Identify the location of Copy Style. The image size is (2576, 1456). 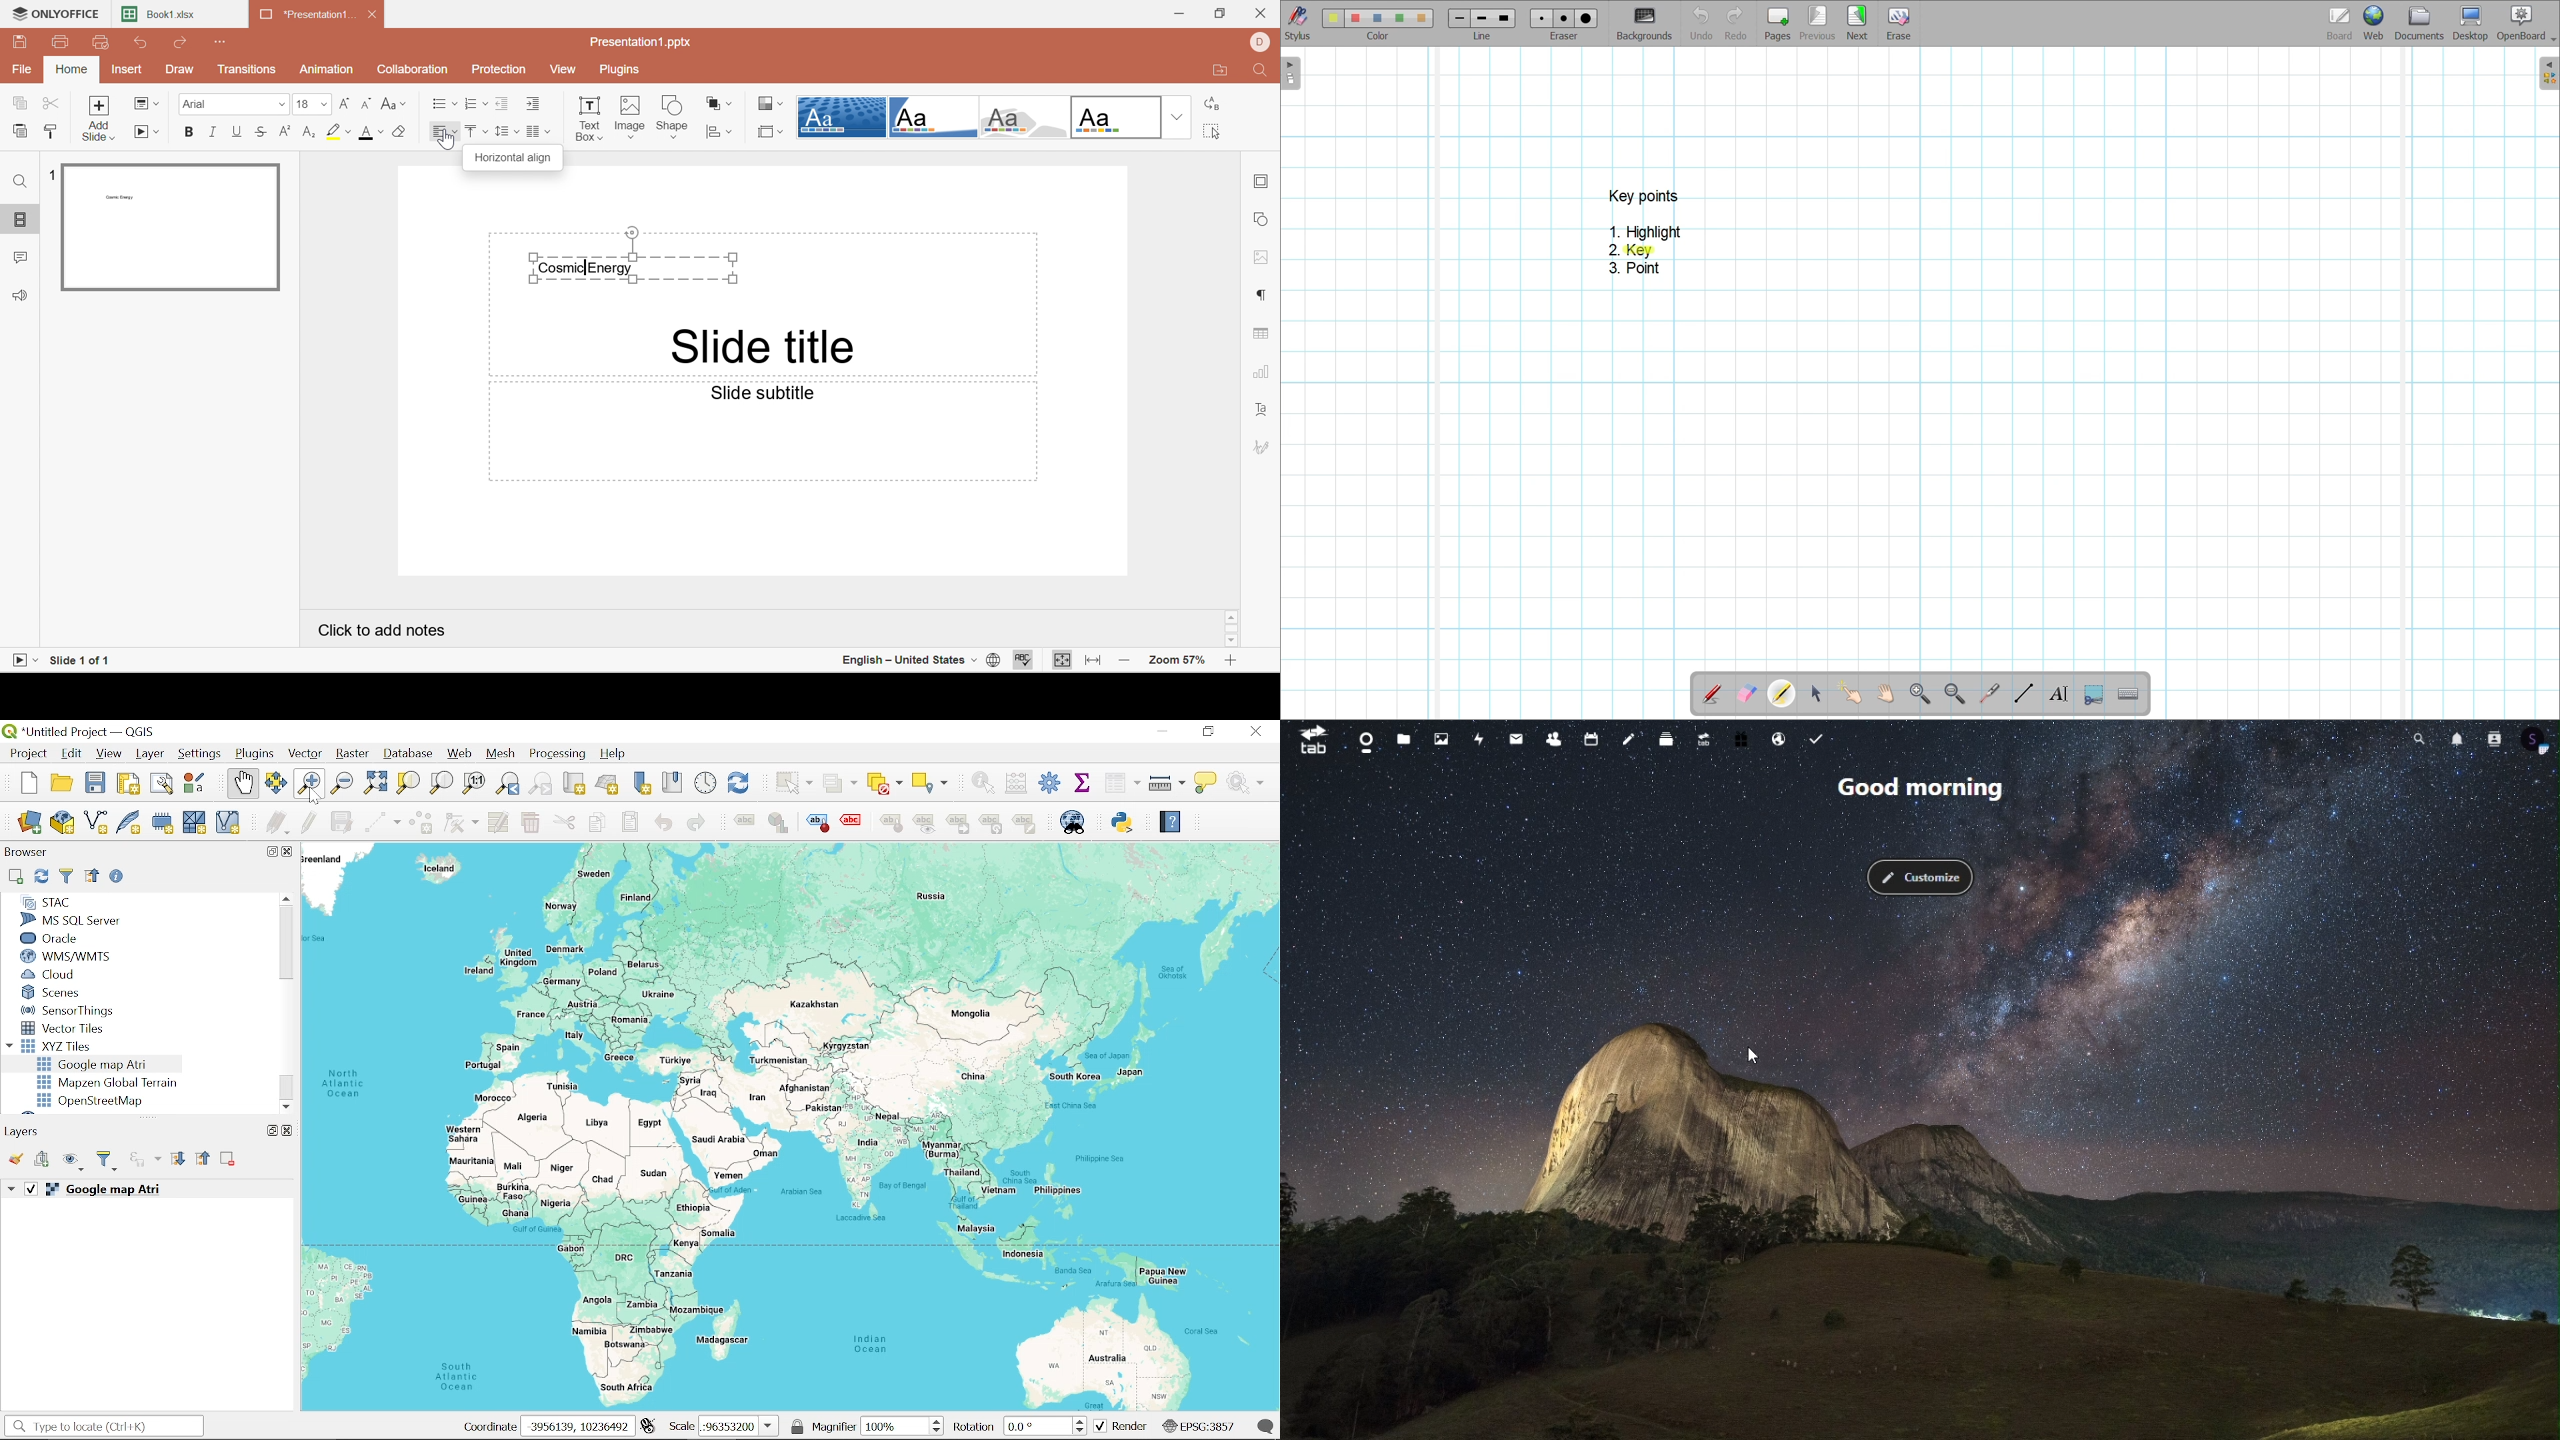
(49, 132).